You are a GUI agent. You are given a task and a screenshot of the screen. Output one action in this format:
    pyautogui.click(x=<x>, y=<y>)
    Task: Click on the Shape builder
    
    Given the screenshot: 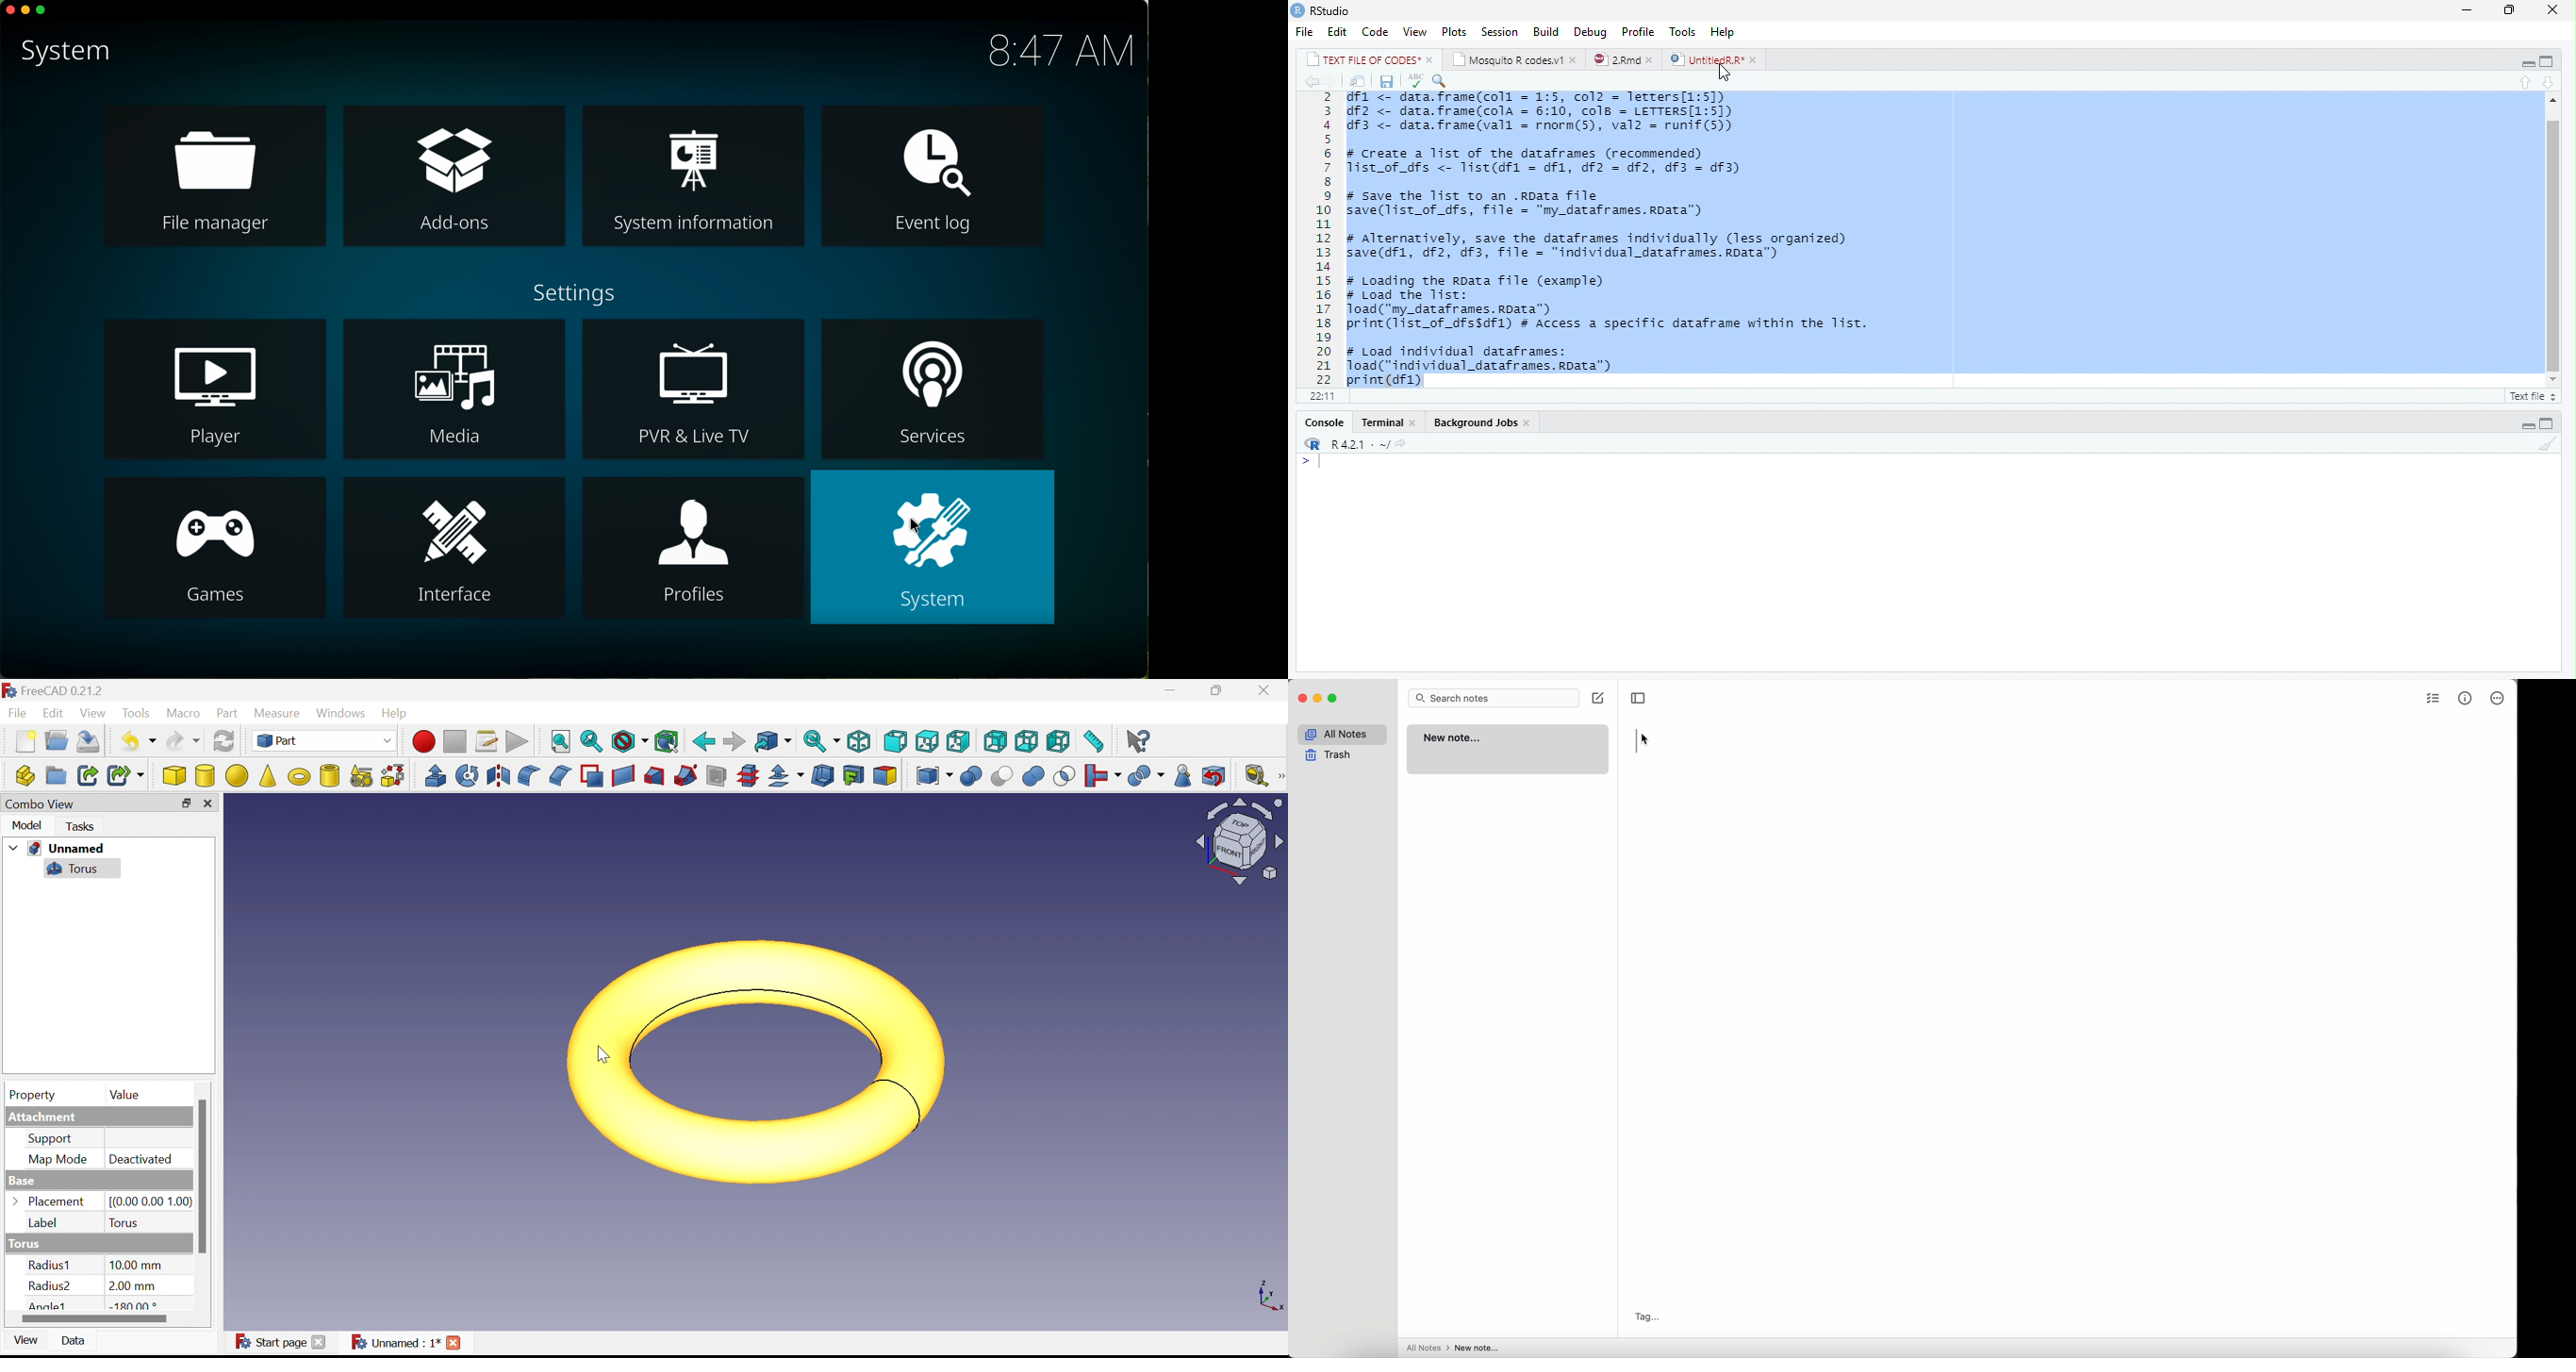 What is the action you would take?
    pyautogui.click(x=396, y=776)
    